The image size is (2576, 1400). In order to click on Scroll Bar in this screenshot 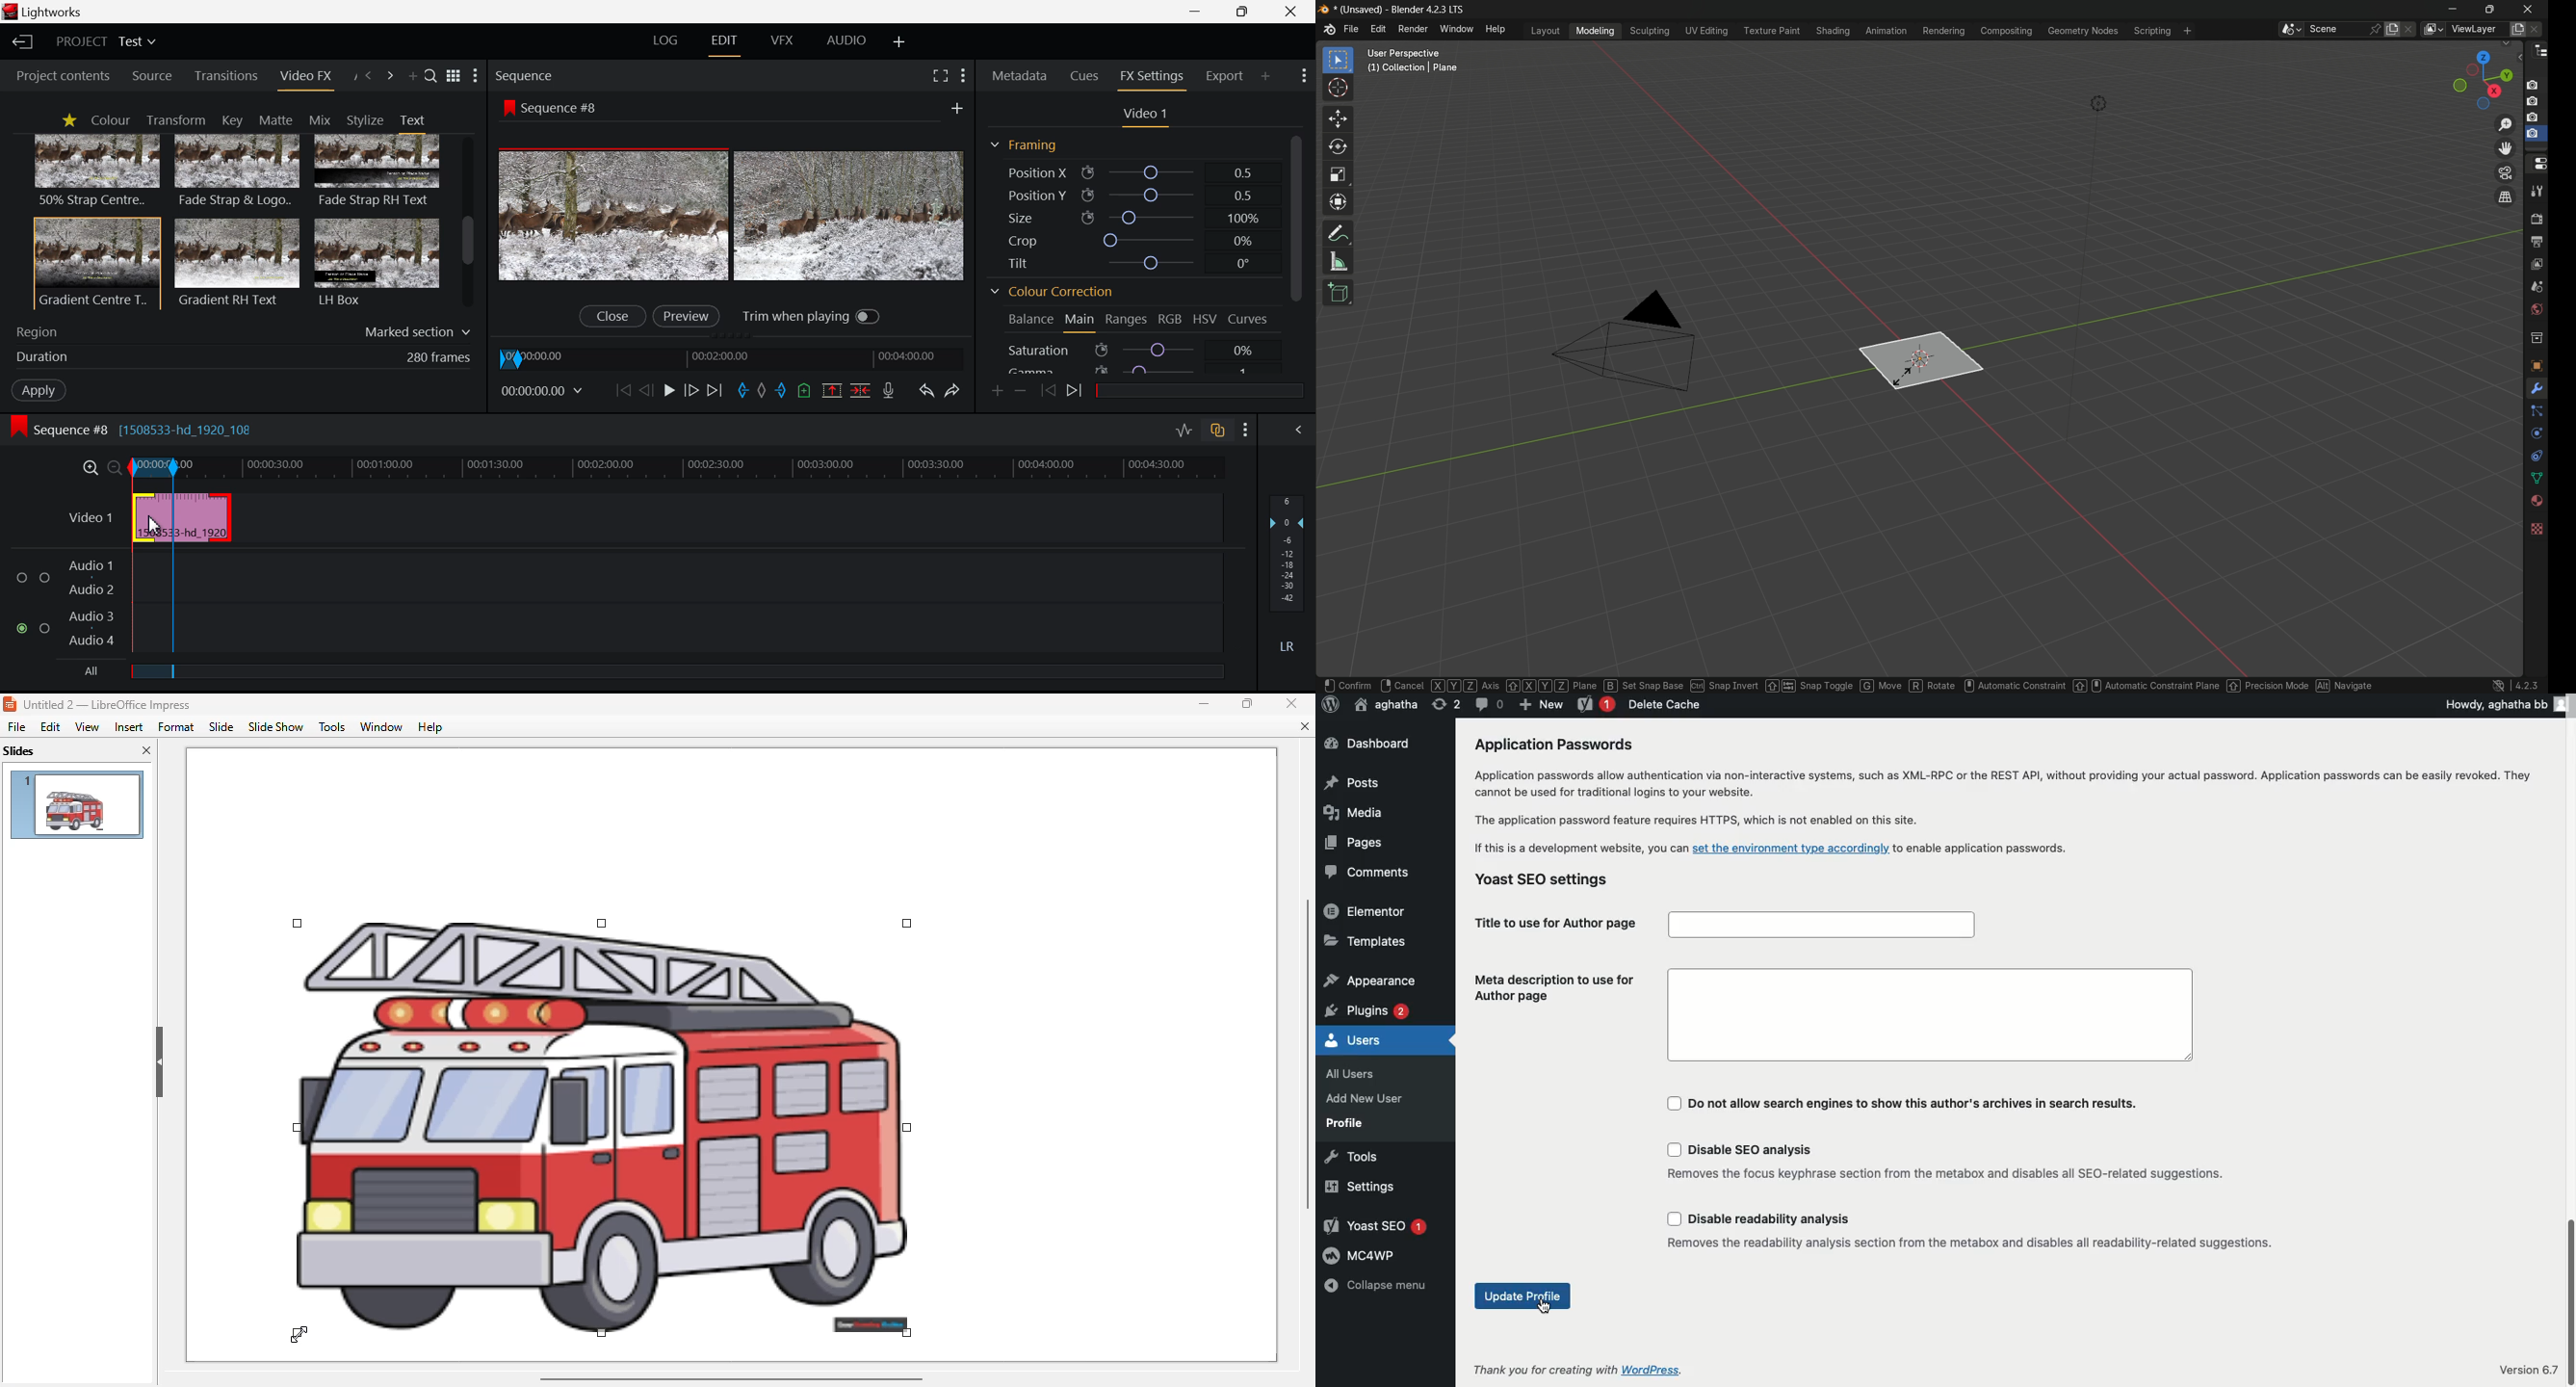, I will do `click(1296, 251)`.